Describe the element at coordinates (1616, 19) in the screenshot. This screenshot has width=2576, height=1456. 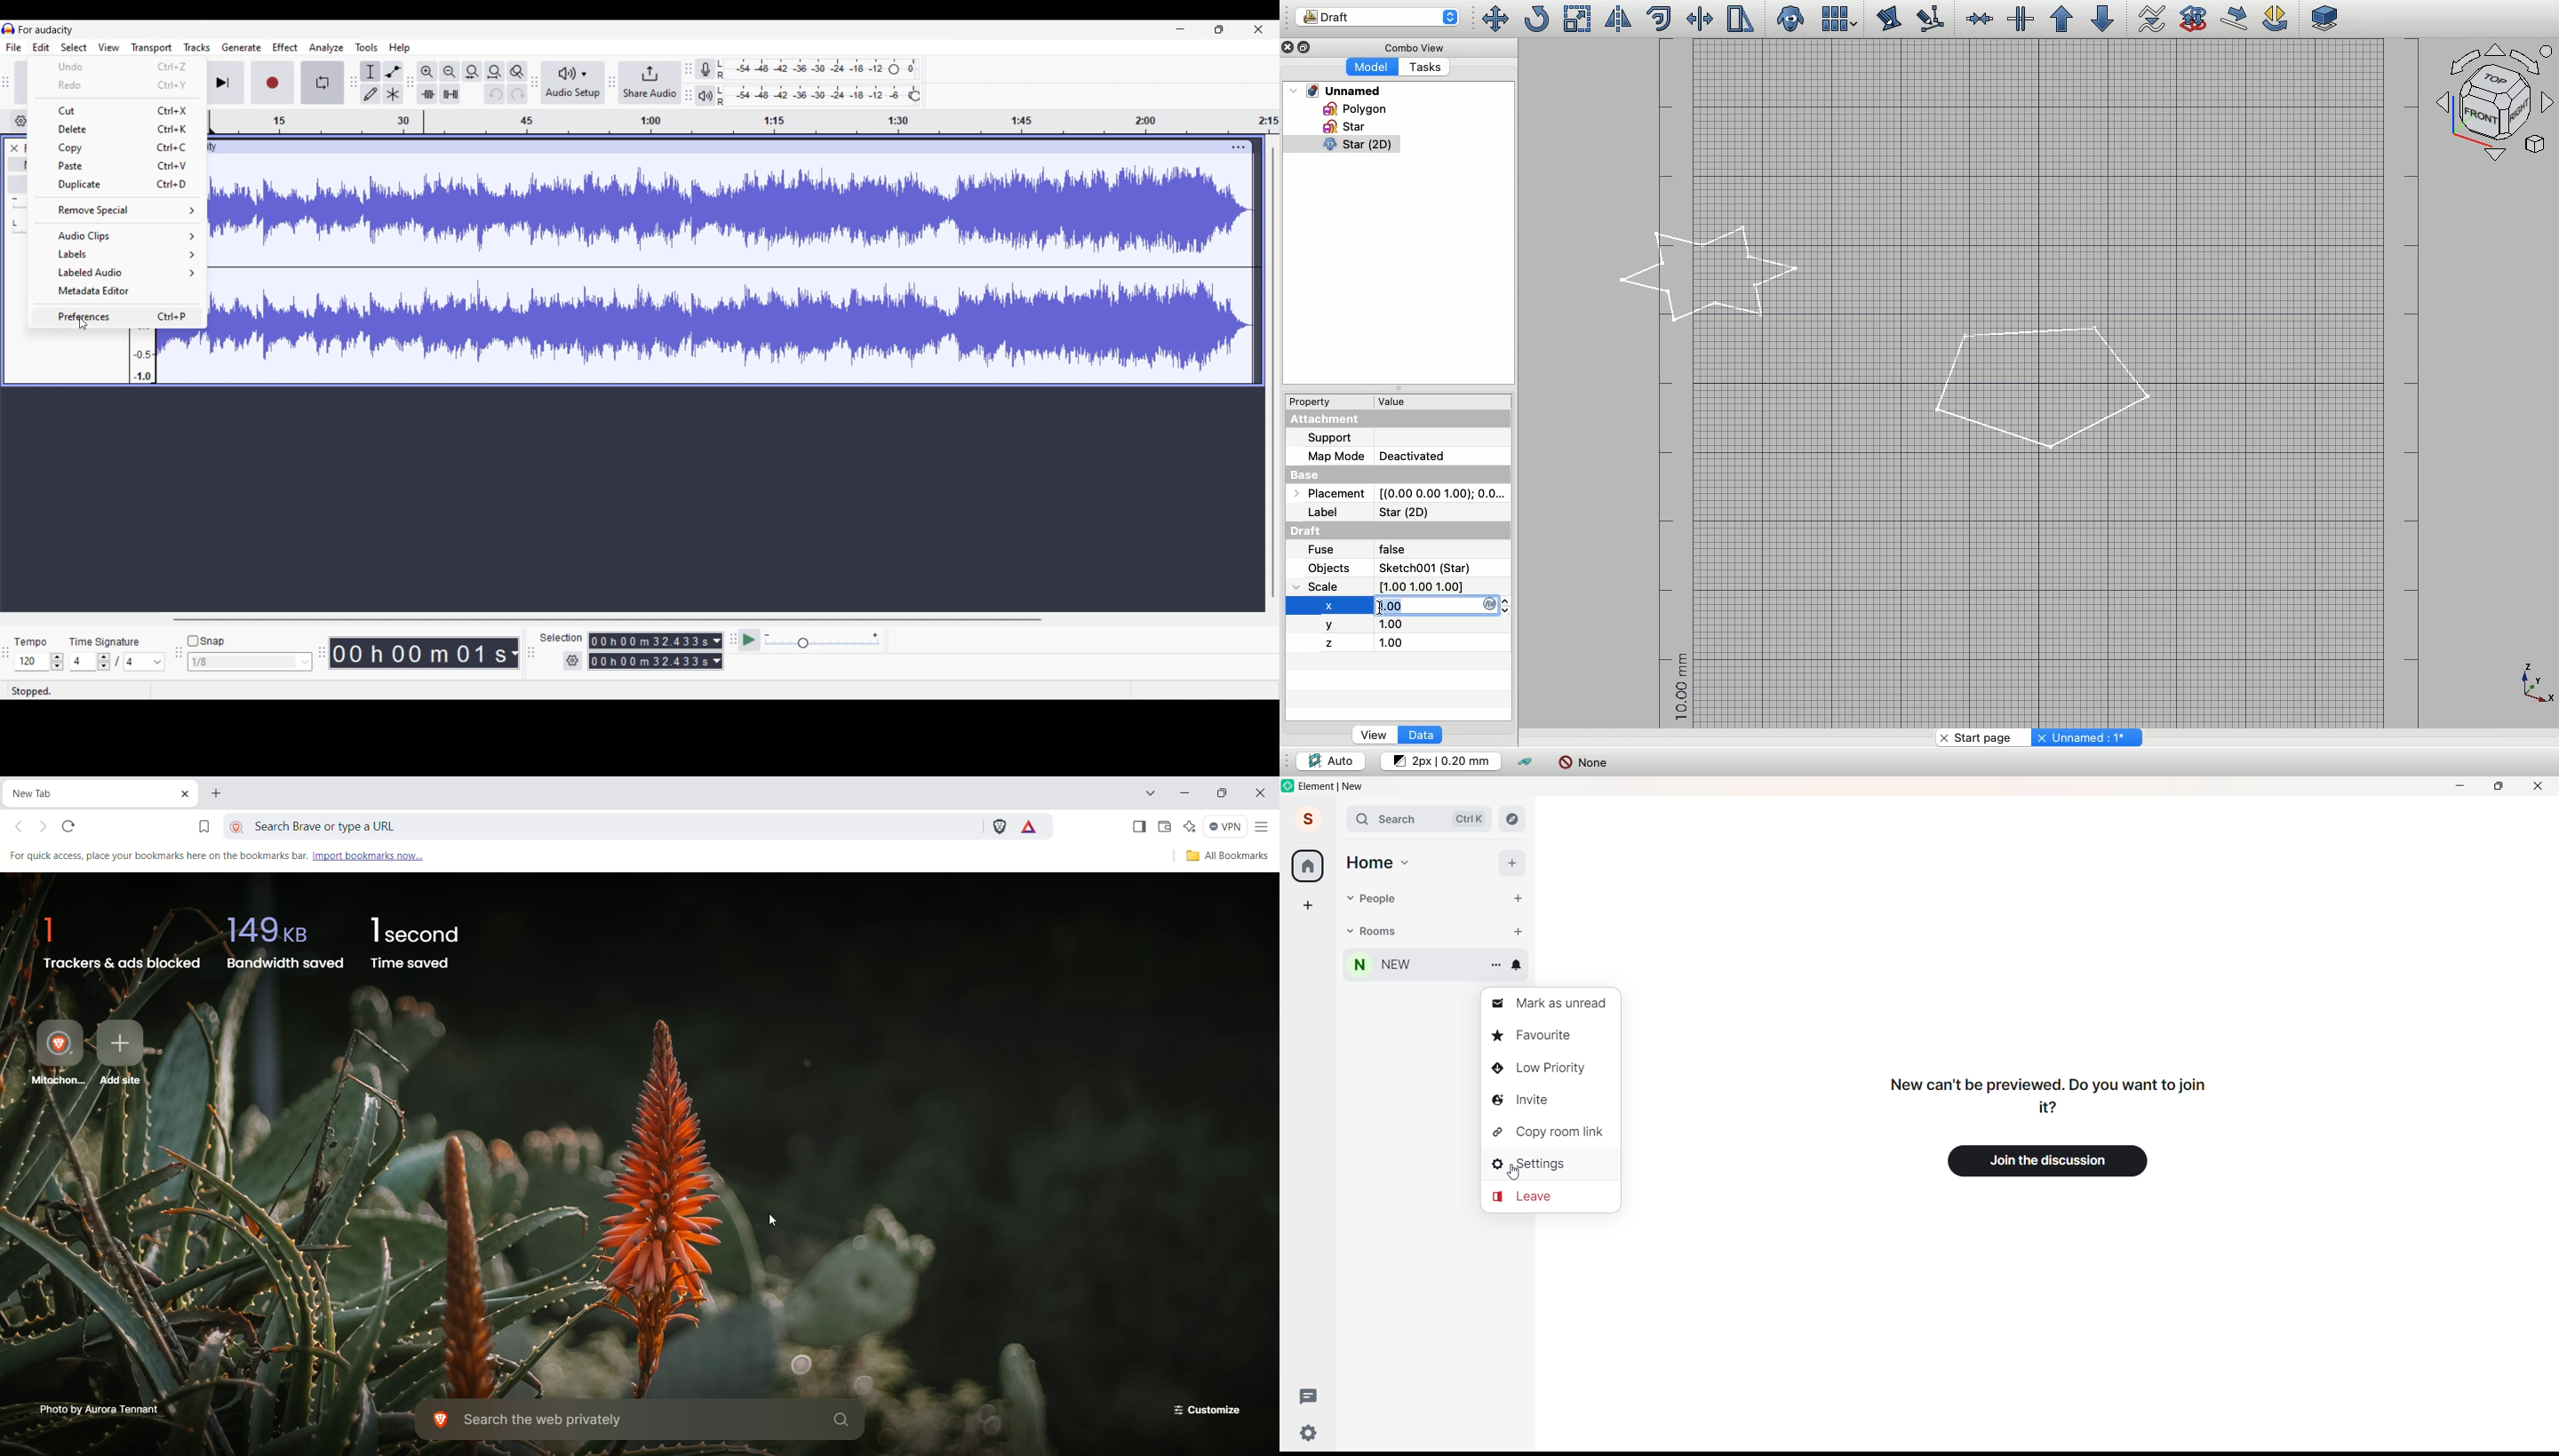
I see `Mirror` at that location.